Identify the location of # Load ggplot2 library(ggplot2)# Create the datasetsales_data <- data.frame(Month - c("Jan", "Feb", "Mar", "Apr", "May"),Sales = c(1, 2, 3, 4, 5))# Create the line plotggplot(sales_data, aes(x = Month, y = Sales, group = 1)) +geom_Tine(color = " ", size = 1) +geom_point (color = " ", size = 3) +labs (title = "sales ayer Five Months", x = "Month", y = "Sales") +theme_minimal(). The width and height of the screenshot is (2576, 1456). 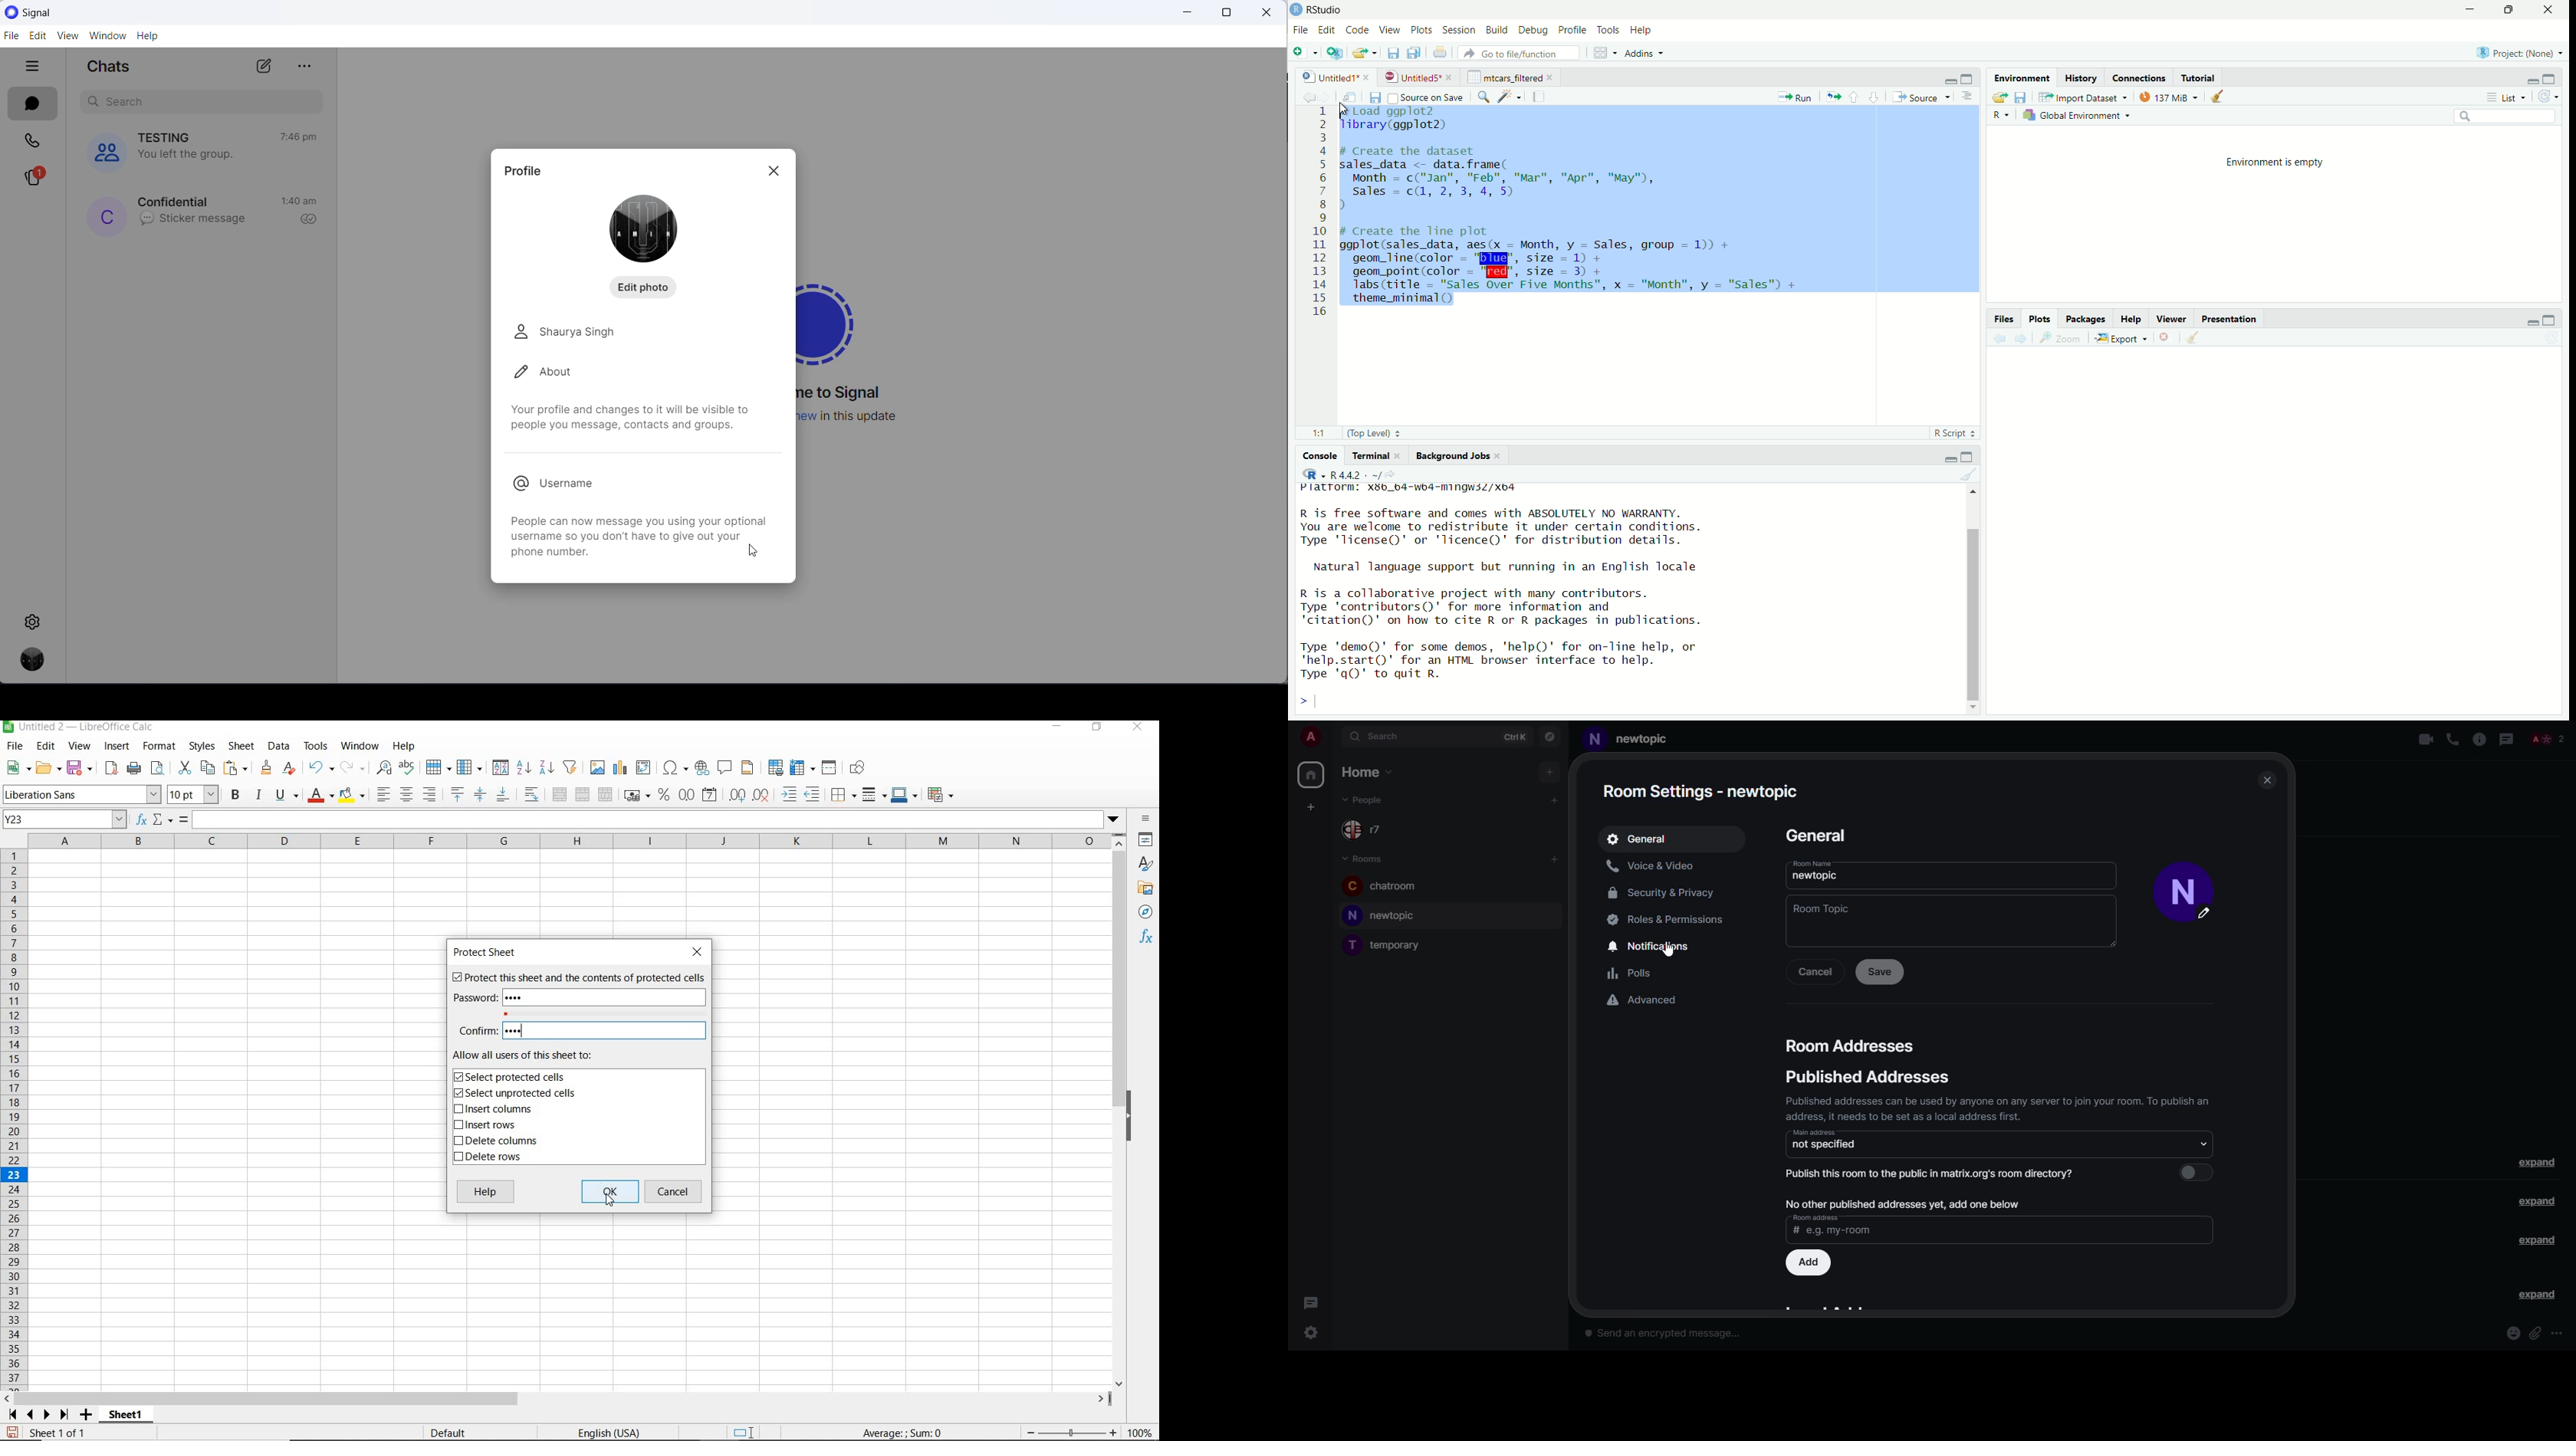
(1576, 210).